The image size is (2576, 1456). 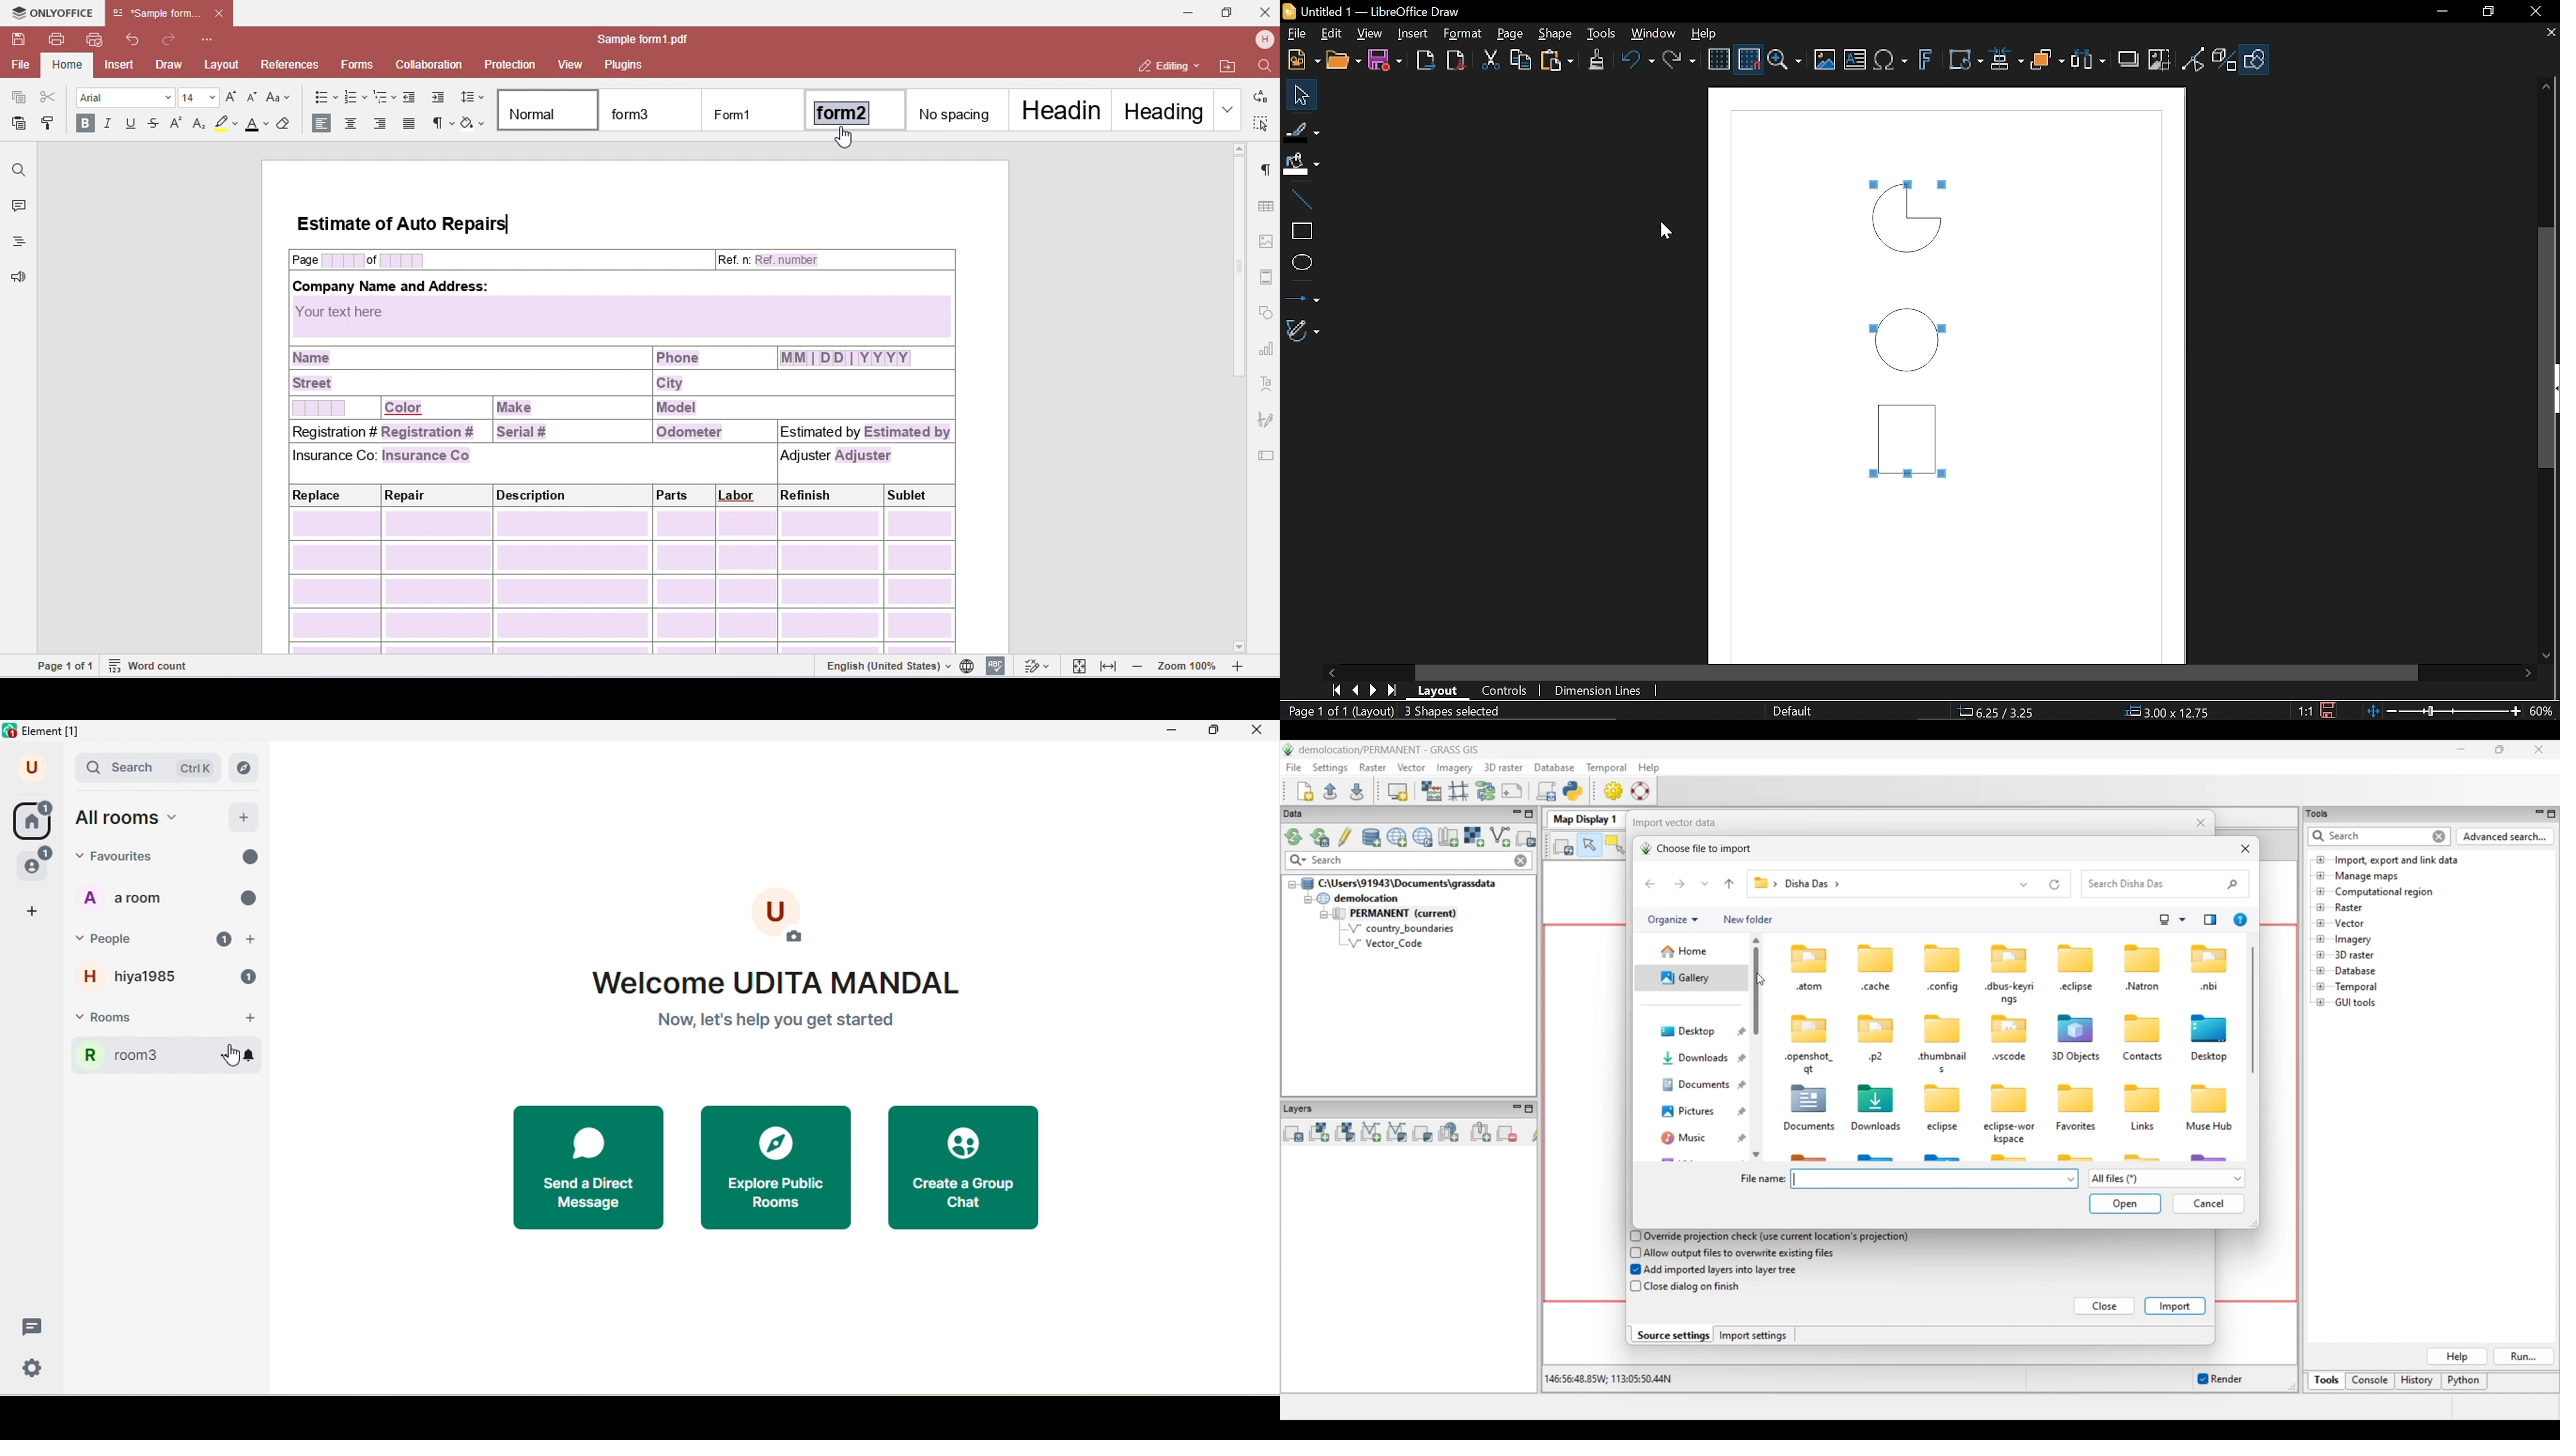 What do you see at coordinates (2001, 709) in the screenshot?
I see `6.25/3.25 (cursor location)` at bounding box center [2001, 709].